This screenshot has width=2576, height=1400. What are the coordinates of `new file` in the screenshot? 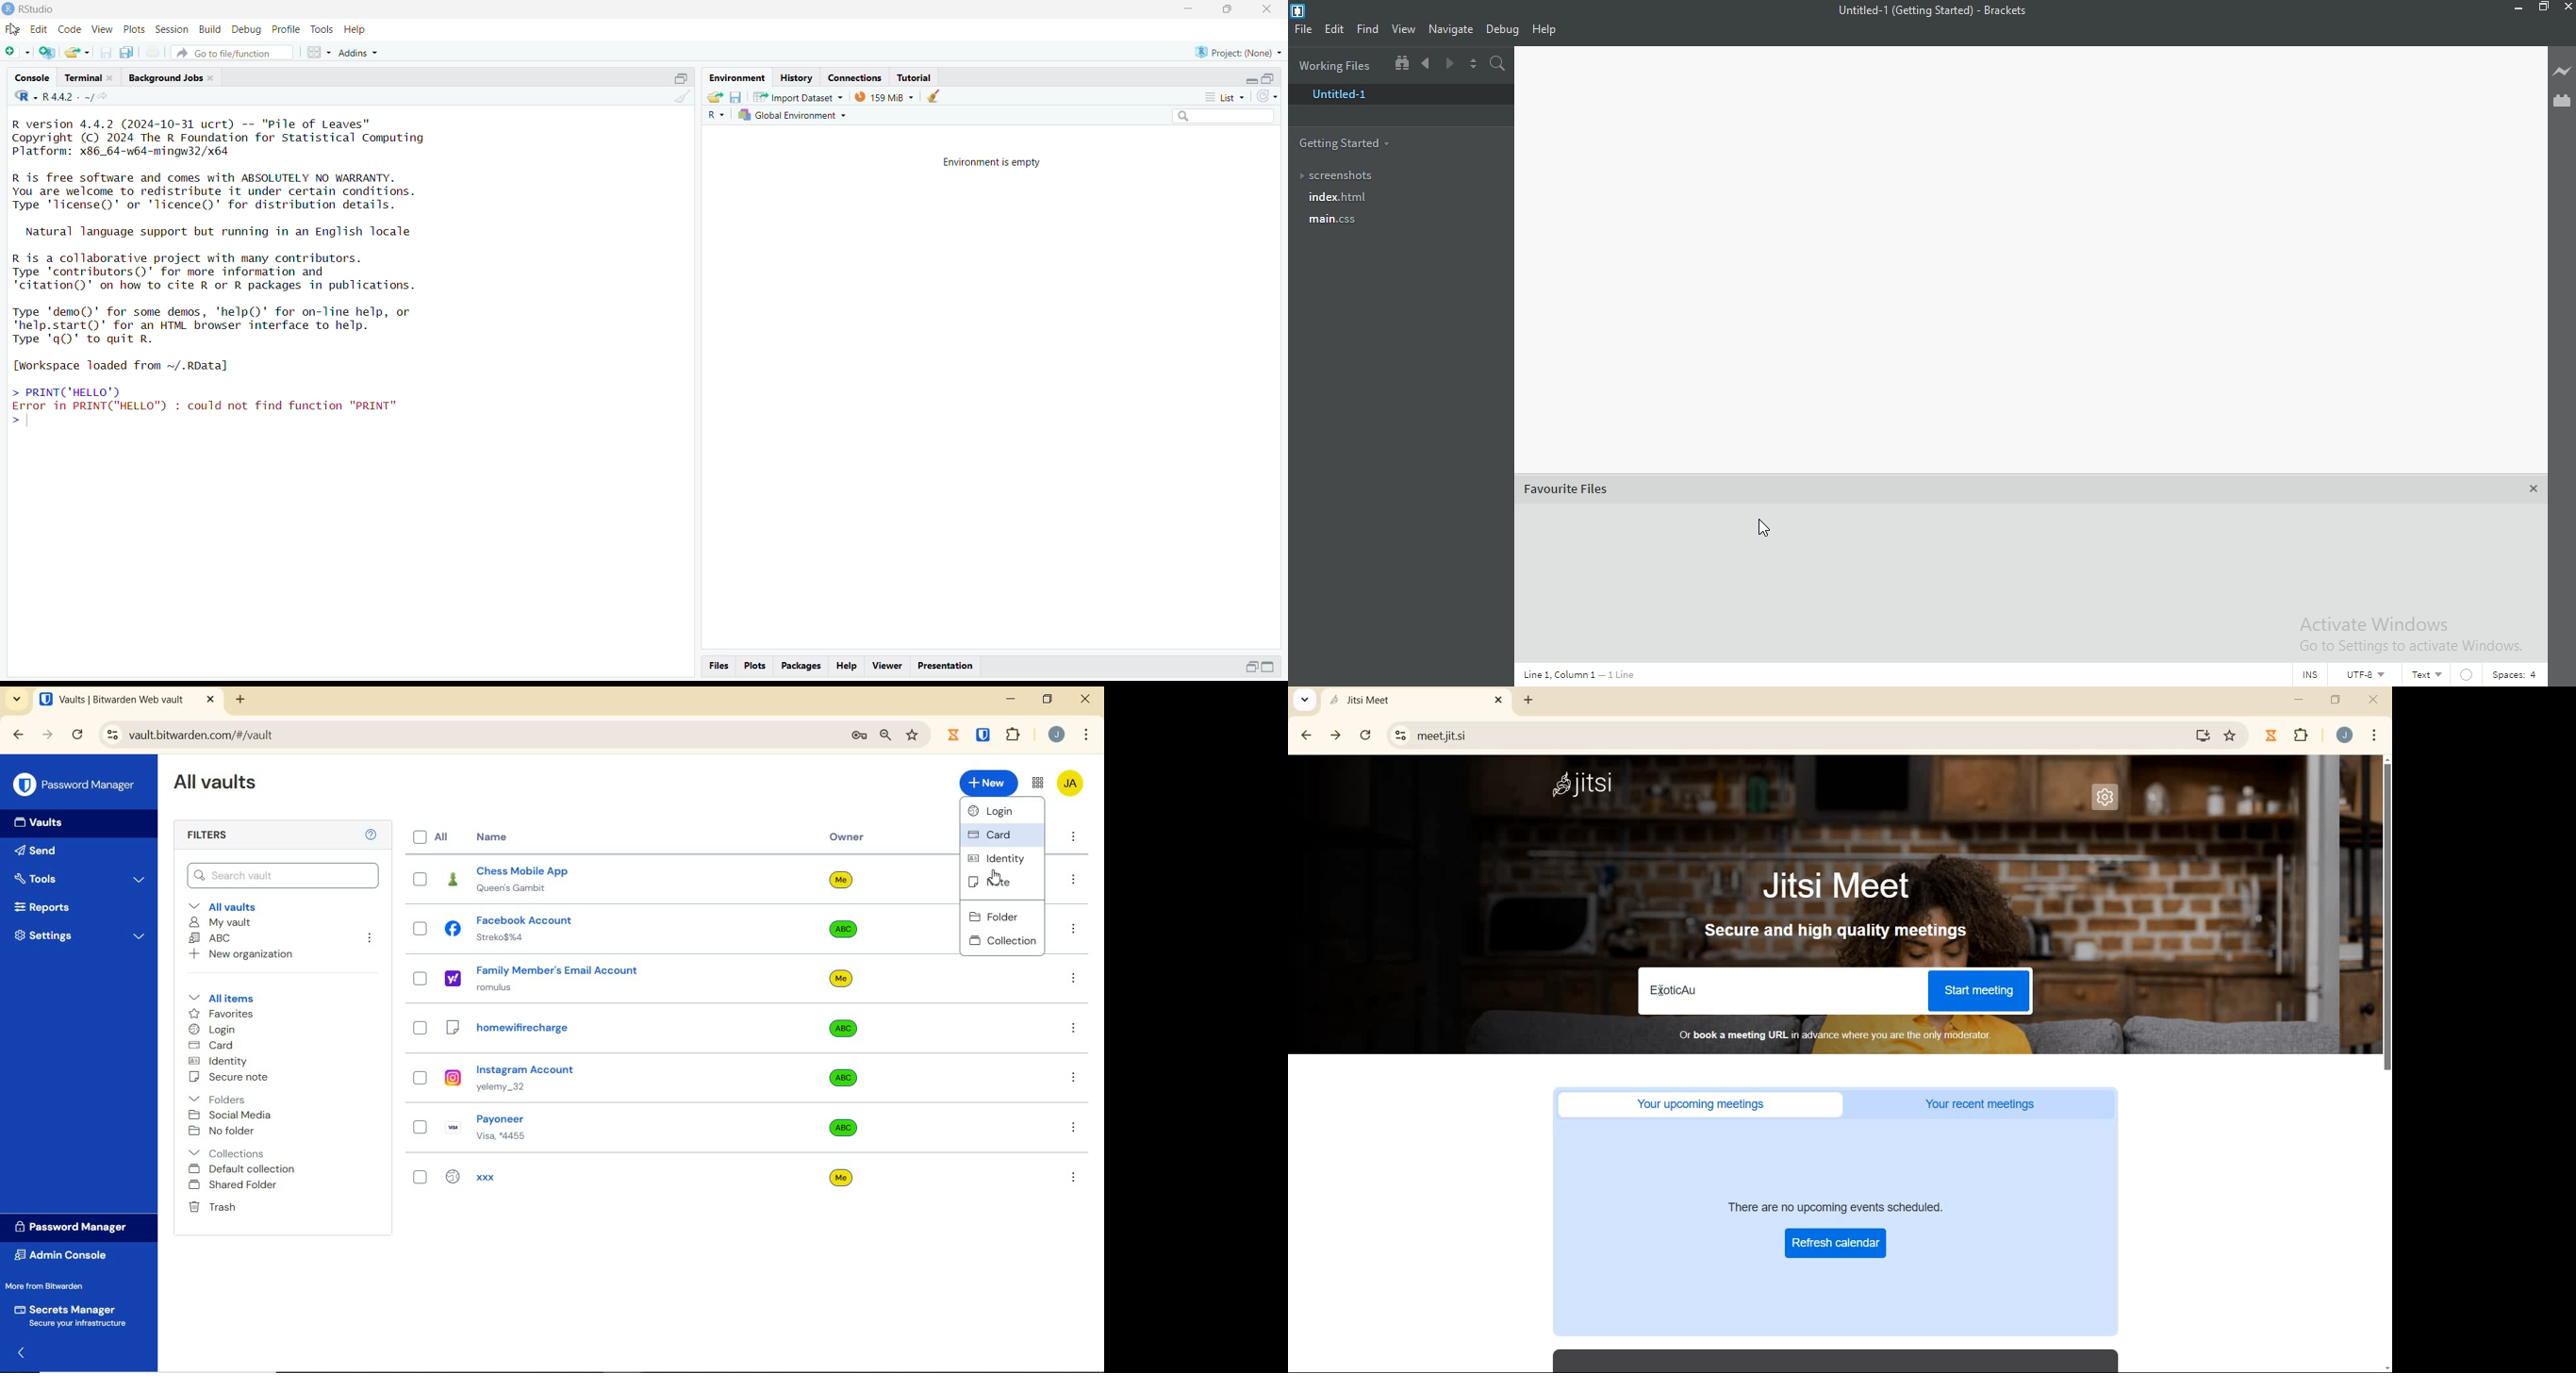 It's located at (18, 52).